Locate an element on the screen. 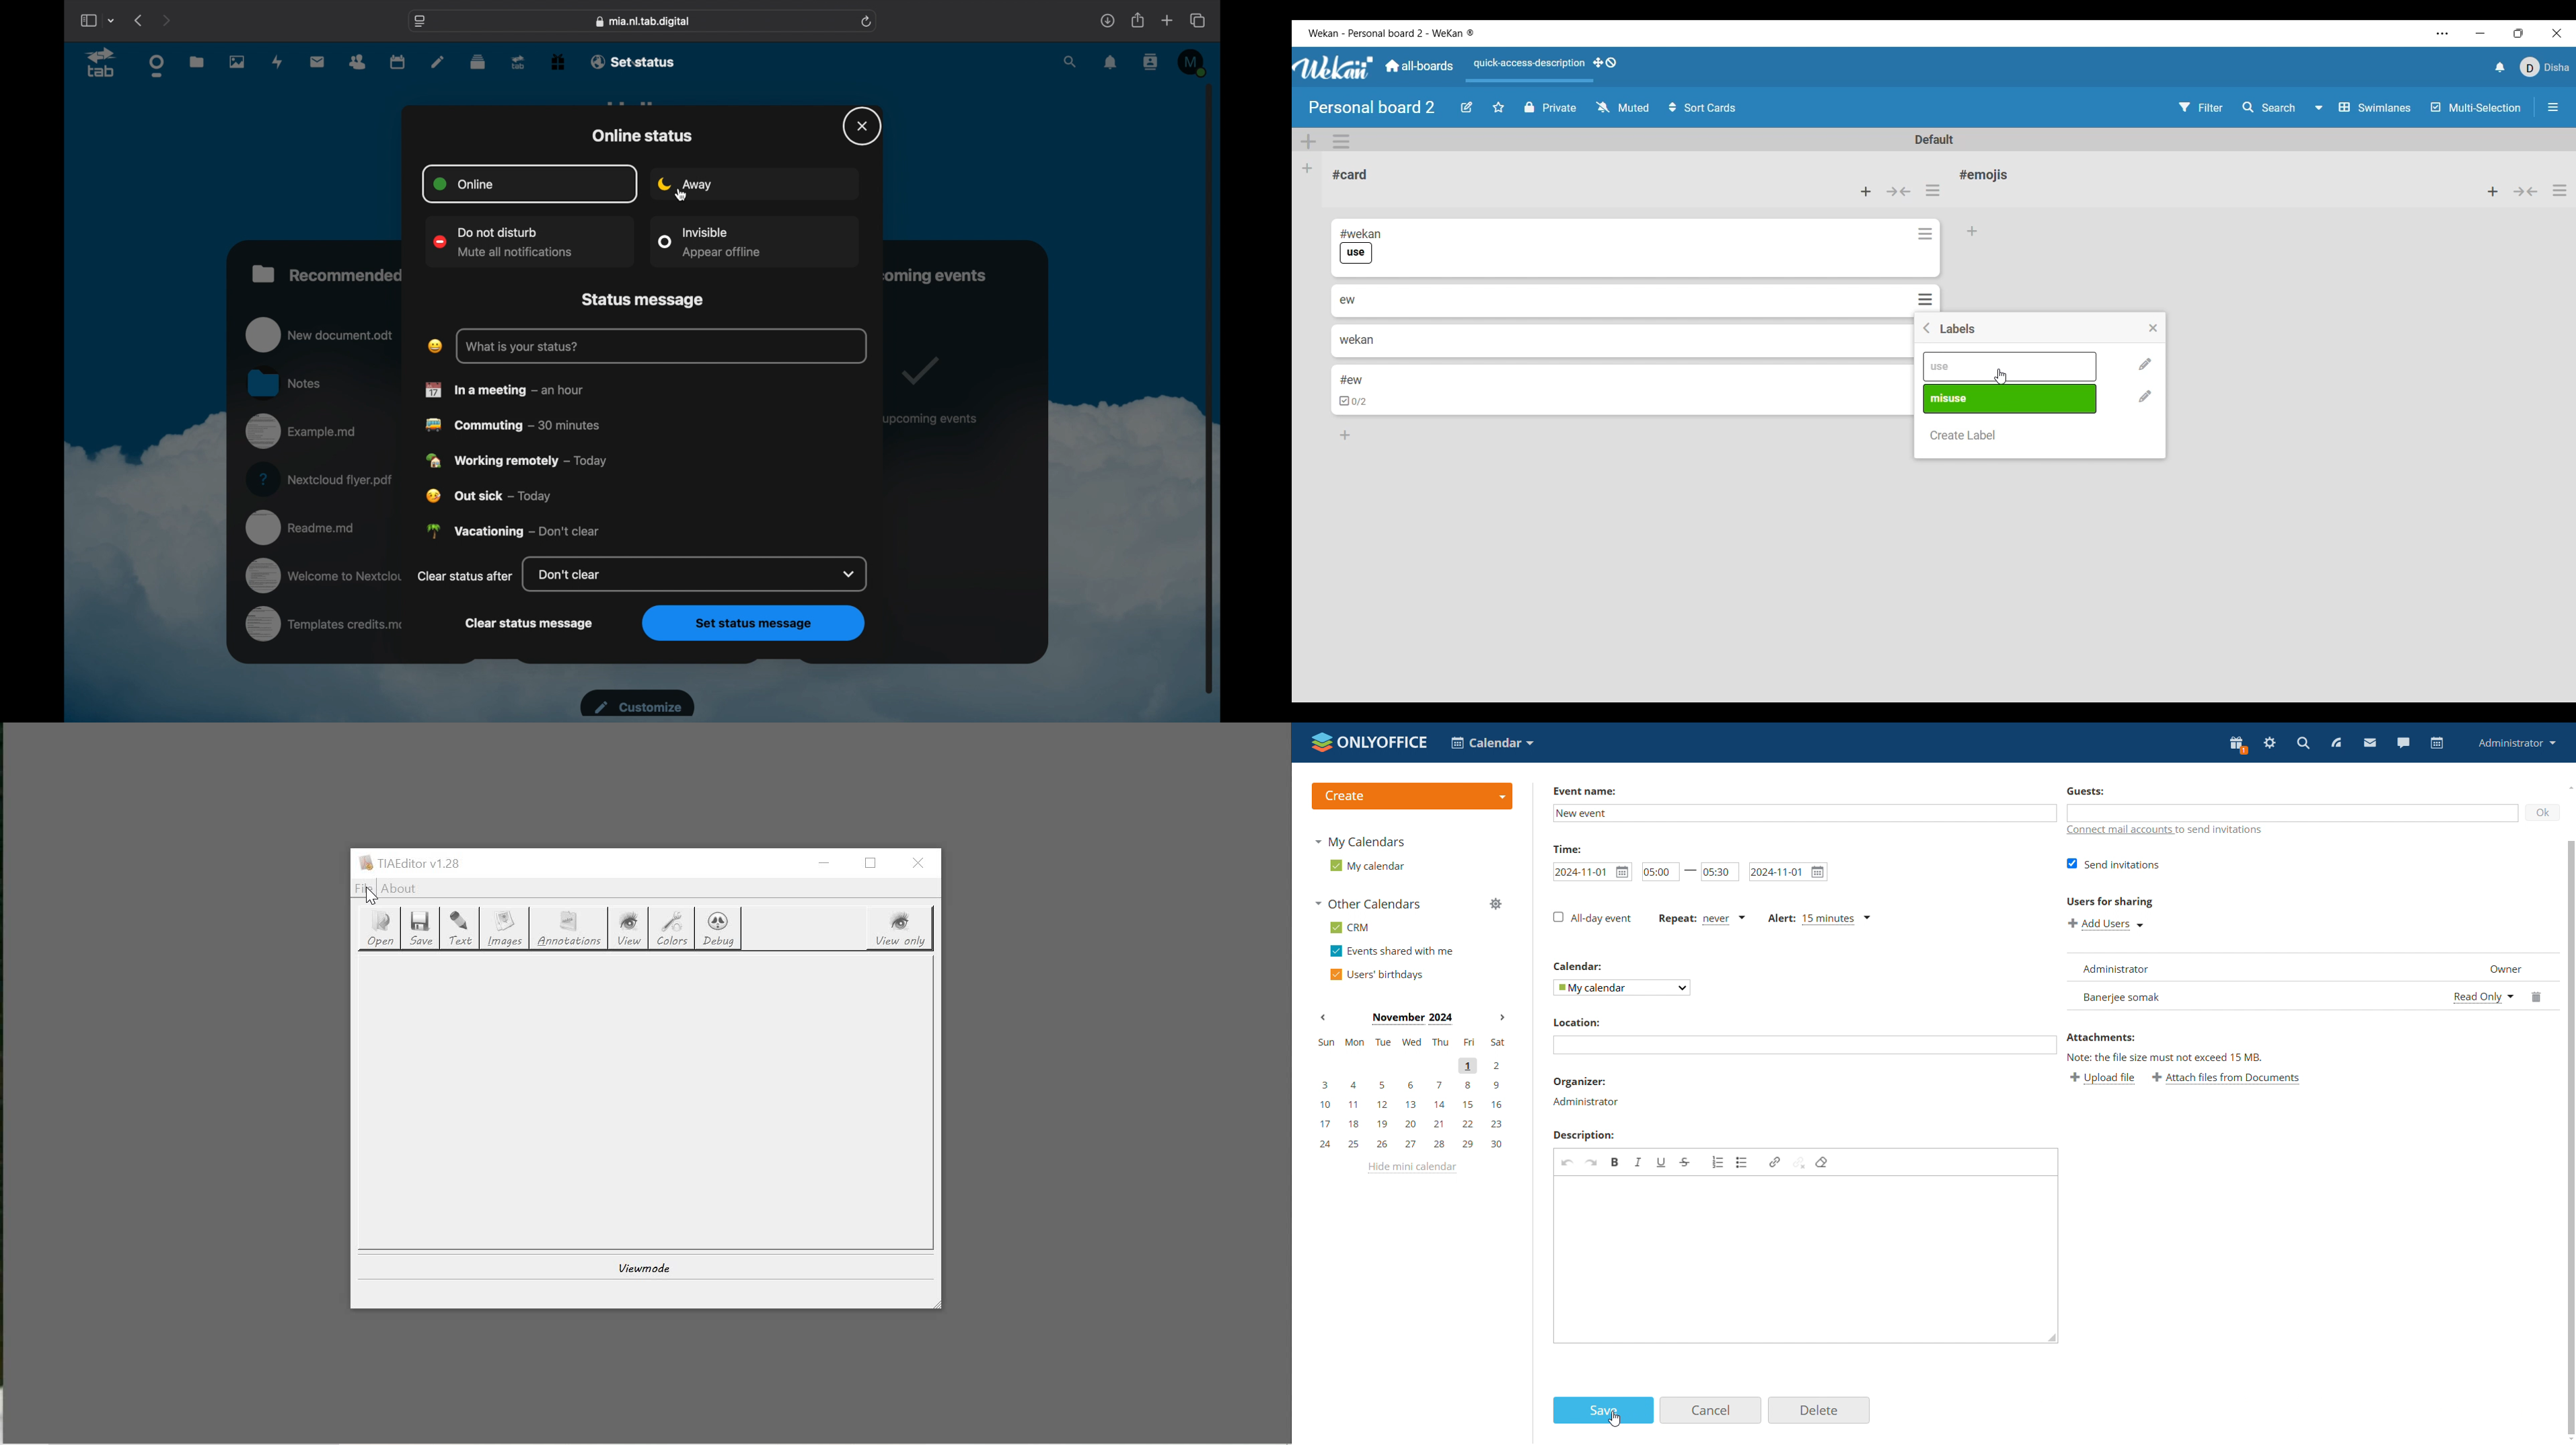 The image size is (2576, 1456). Sort card options is located at coordinates (1702, 107).